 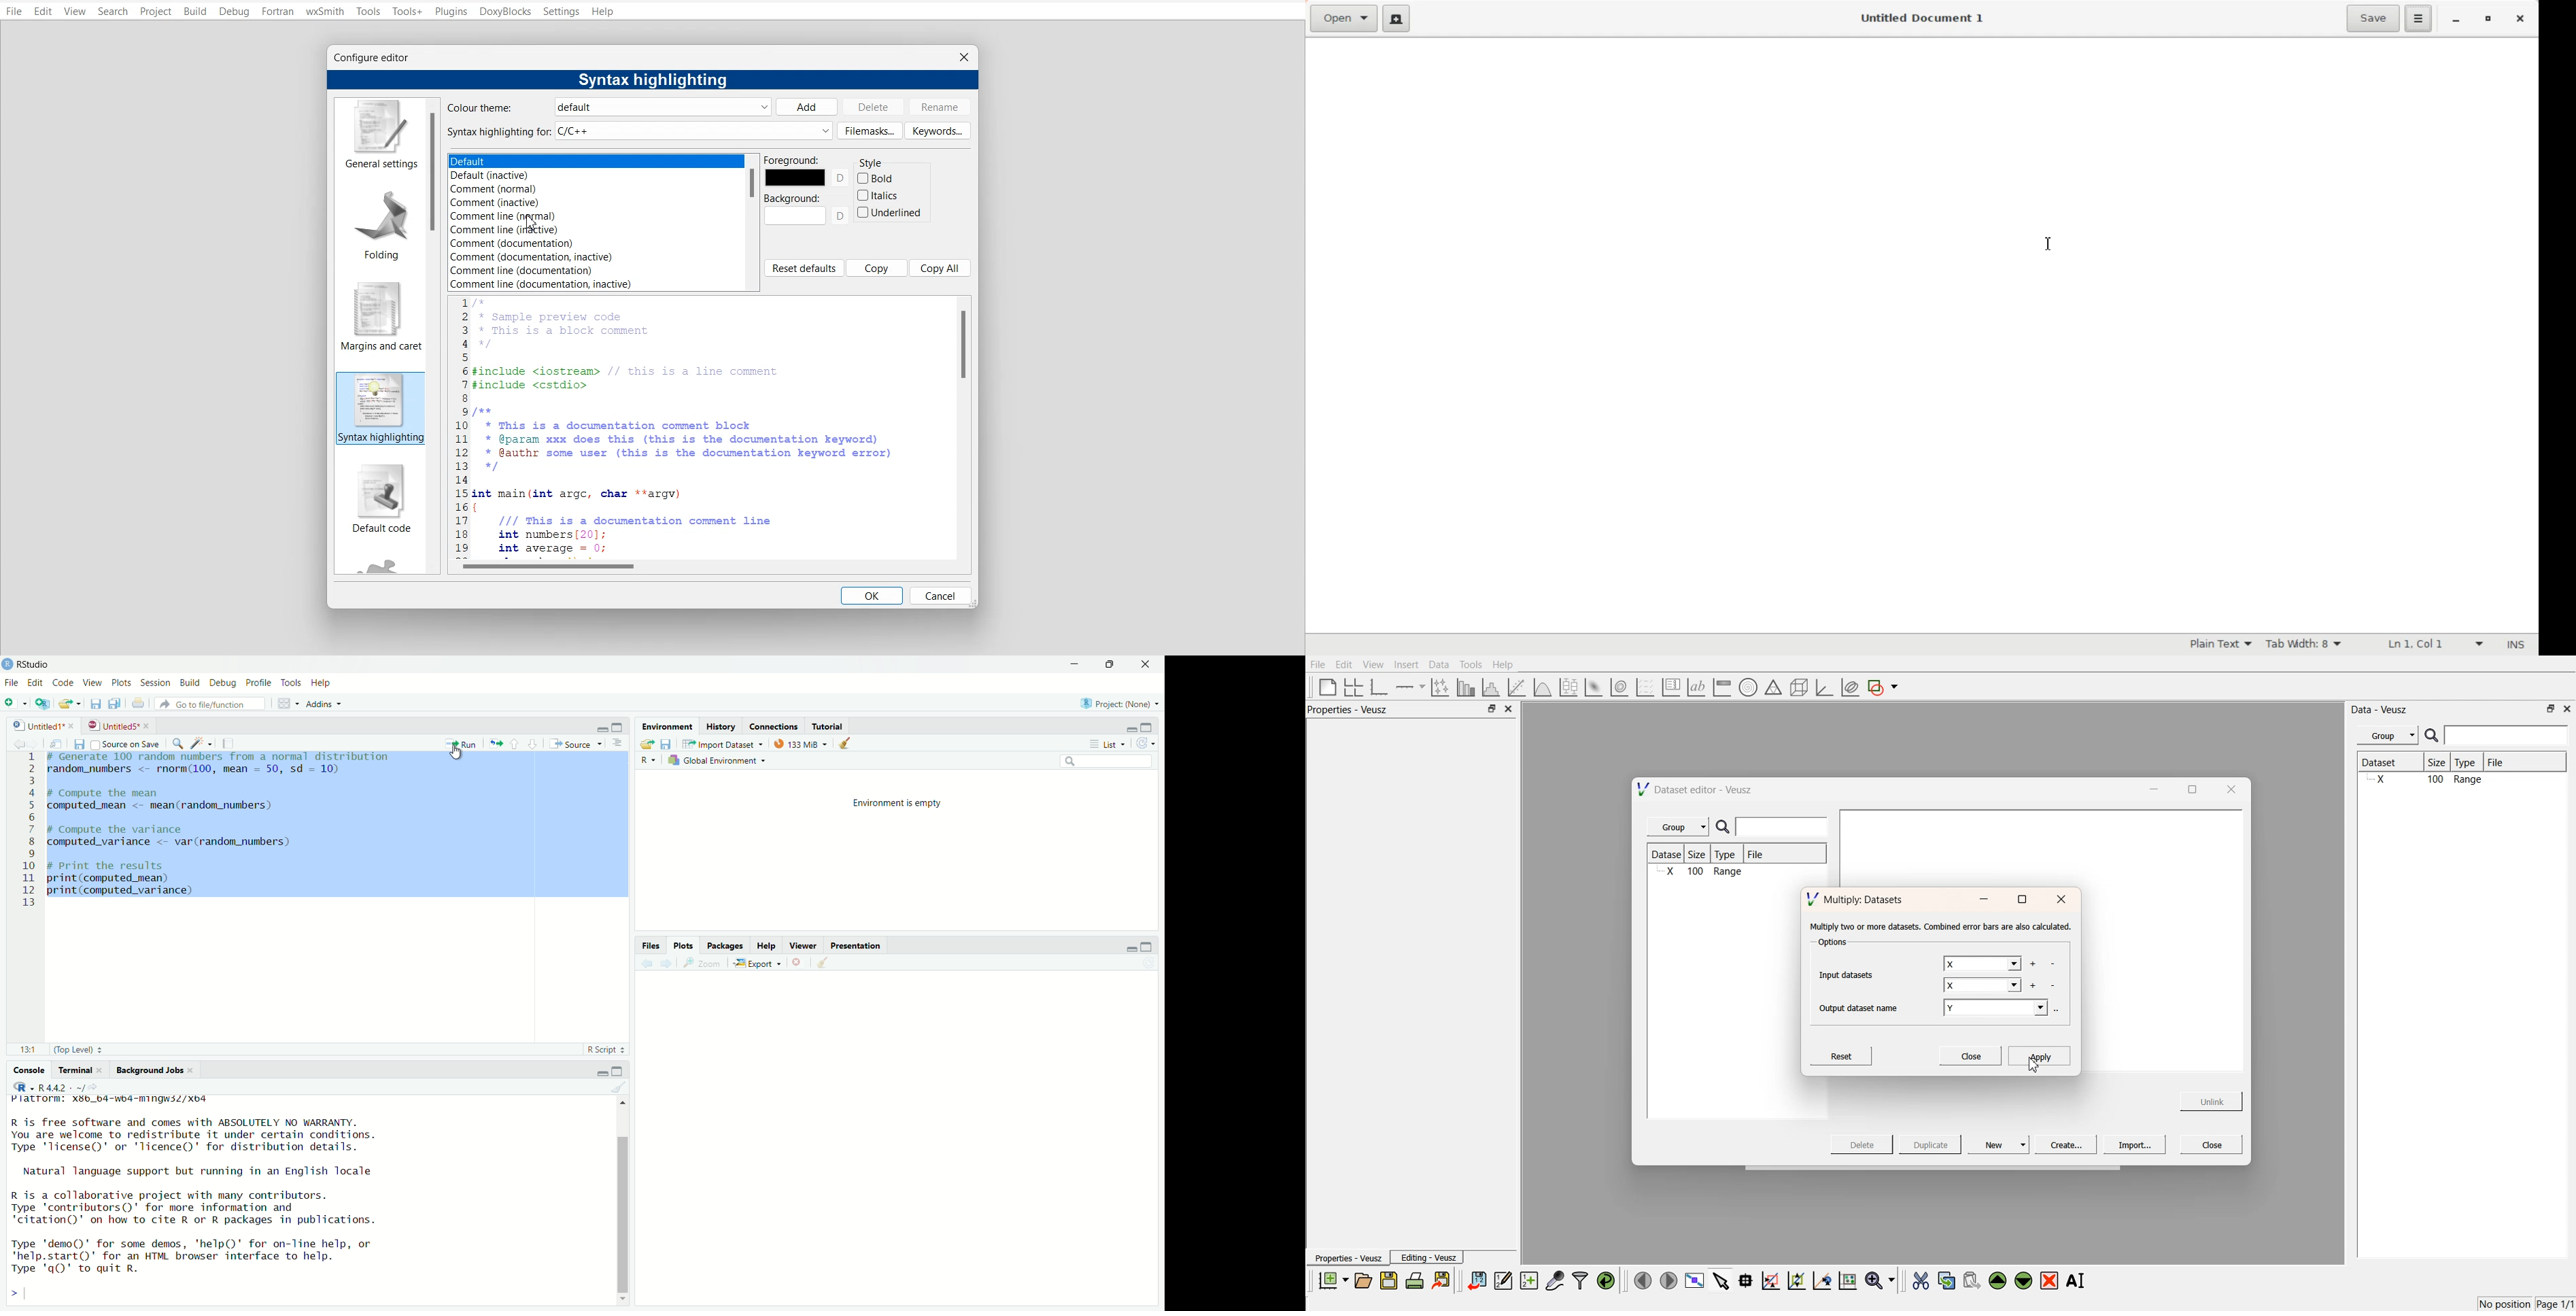 What do you see at coordinates (943, 106) in the screenshot?
I see `Rename` at bounding box center [943, 106].